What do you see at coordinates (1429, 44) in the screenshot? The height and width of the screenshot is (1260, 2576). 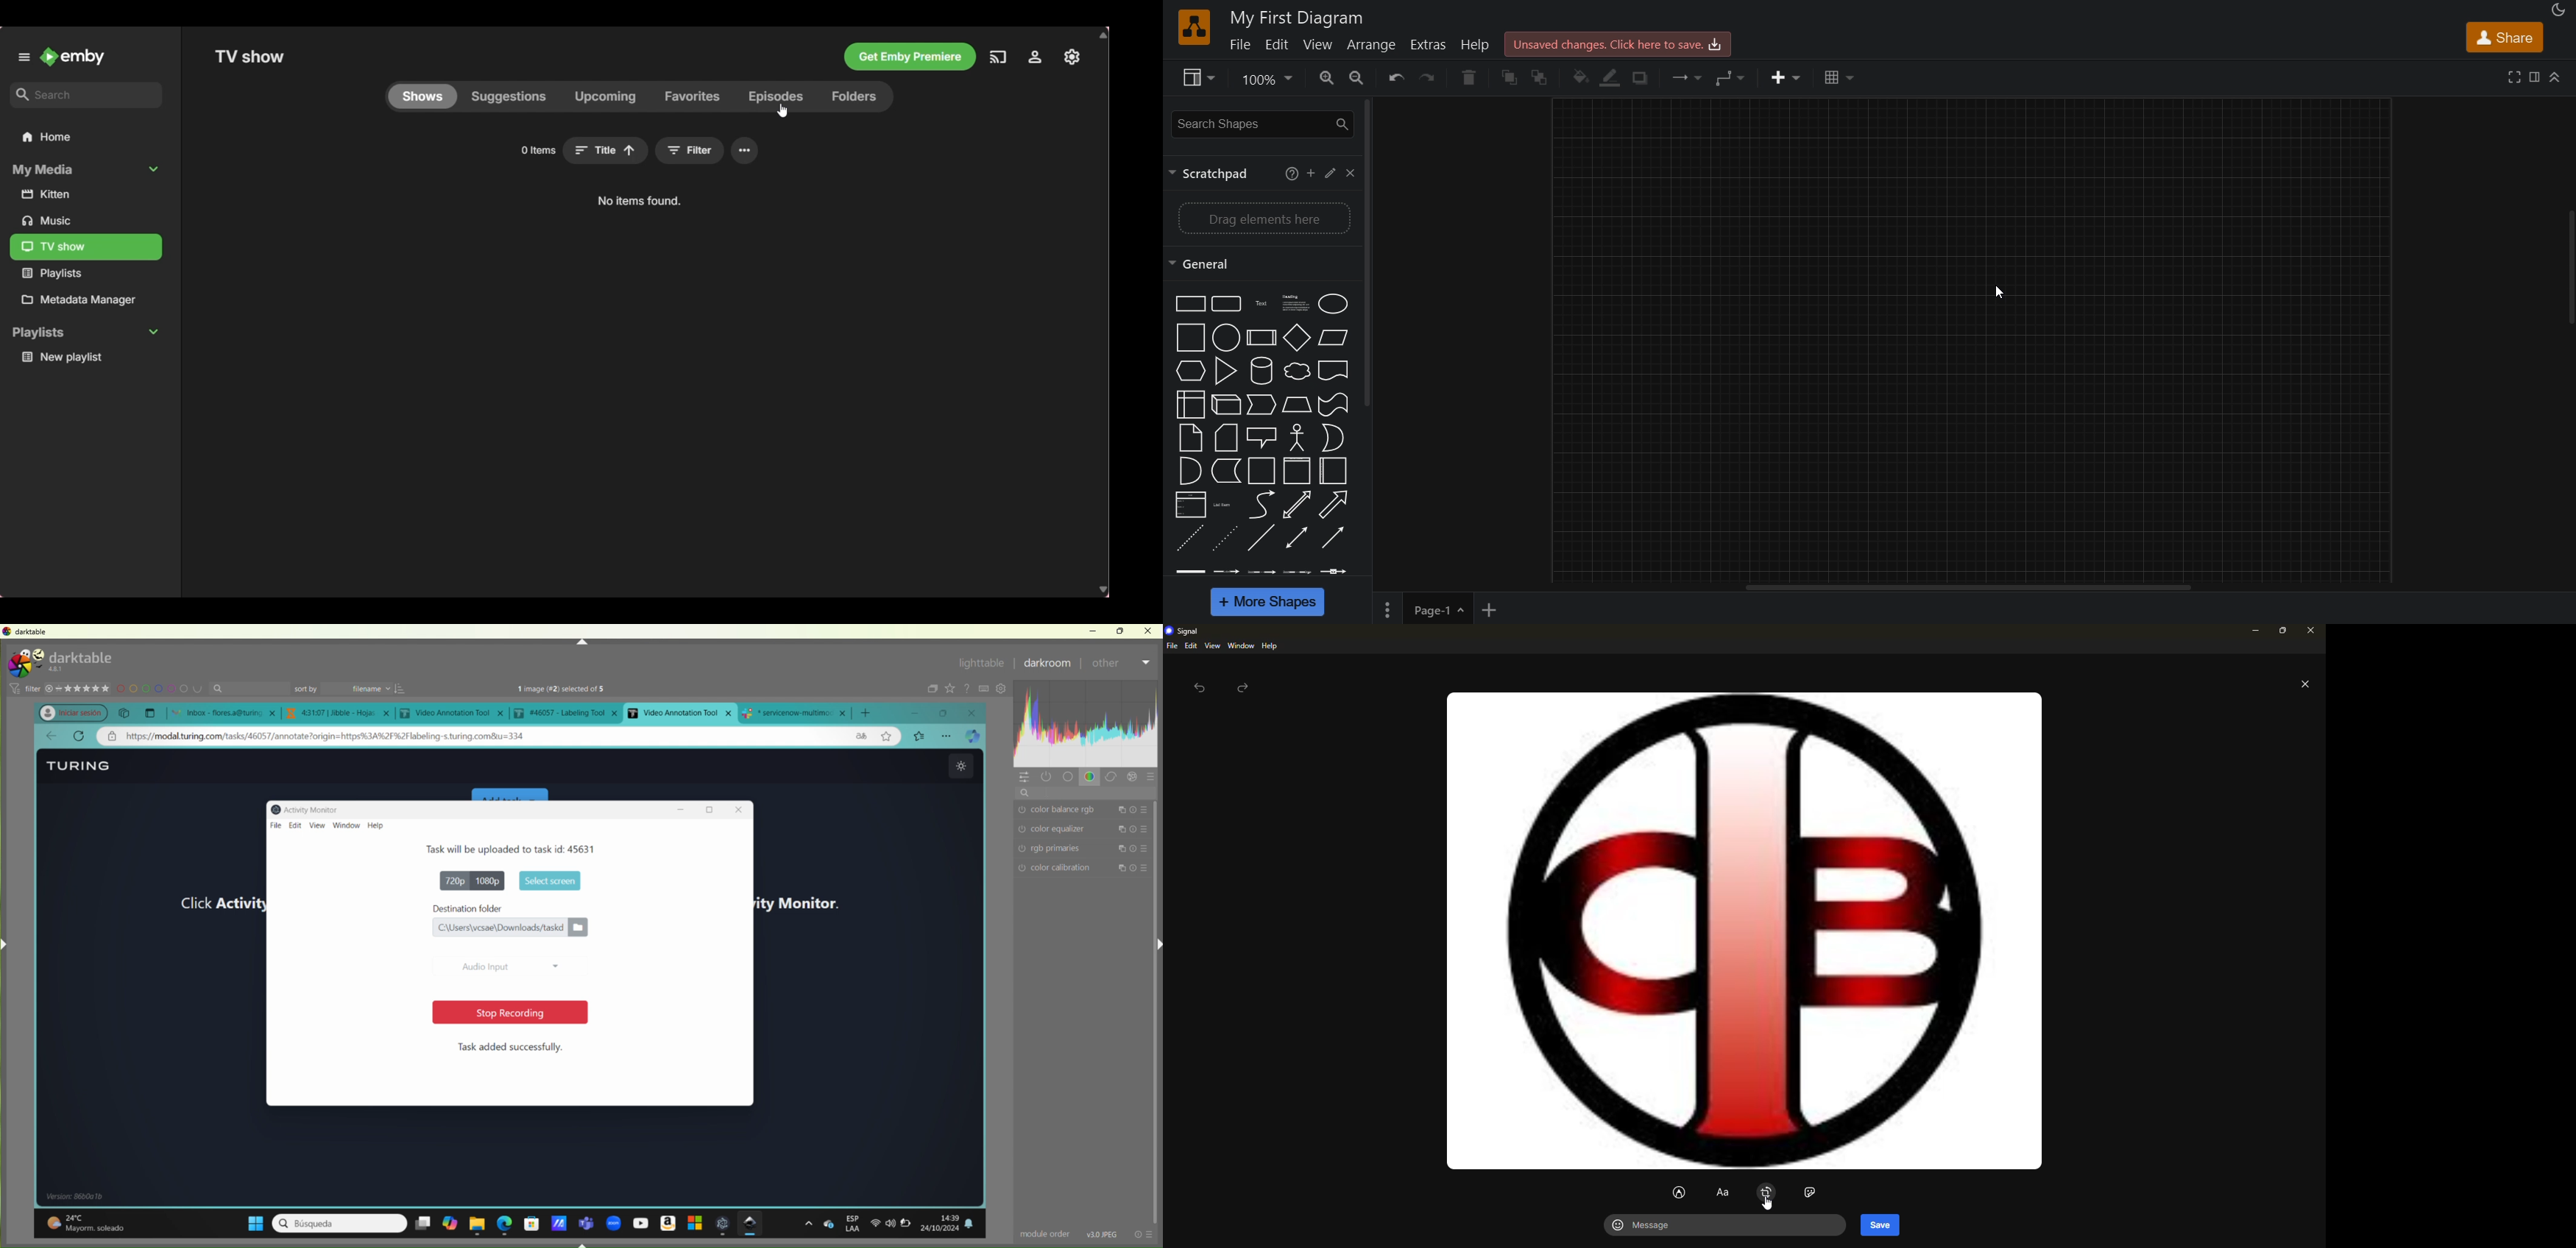 I see `extras` at bounding box center [1429, 44].